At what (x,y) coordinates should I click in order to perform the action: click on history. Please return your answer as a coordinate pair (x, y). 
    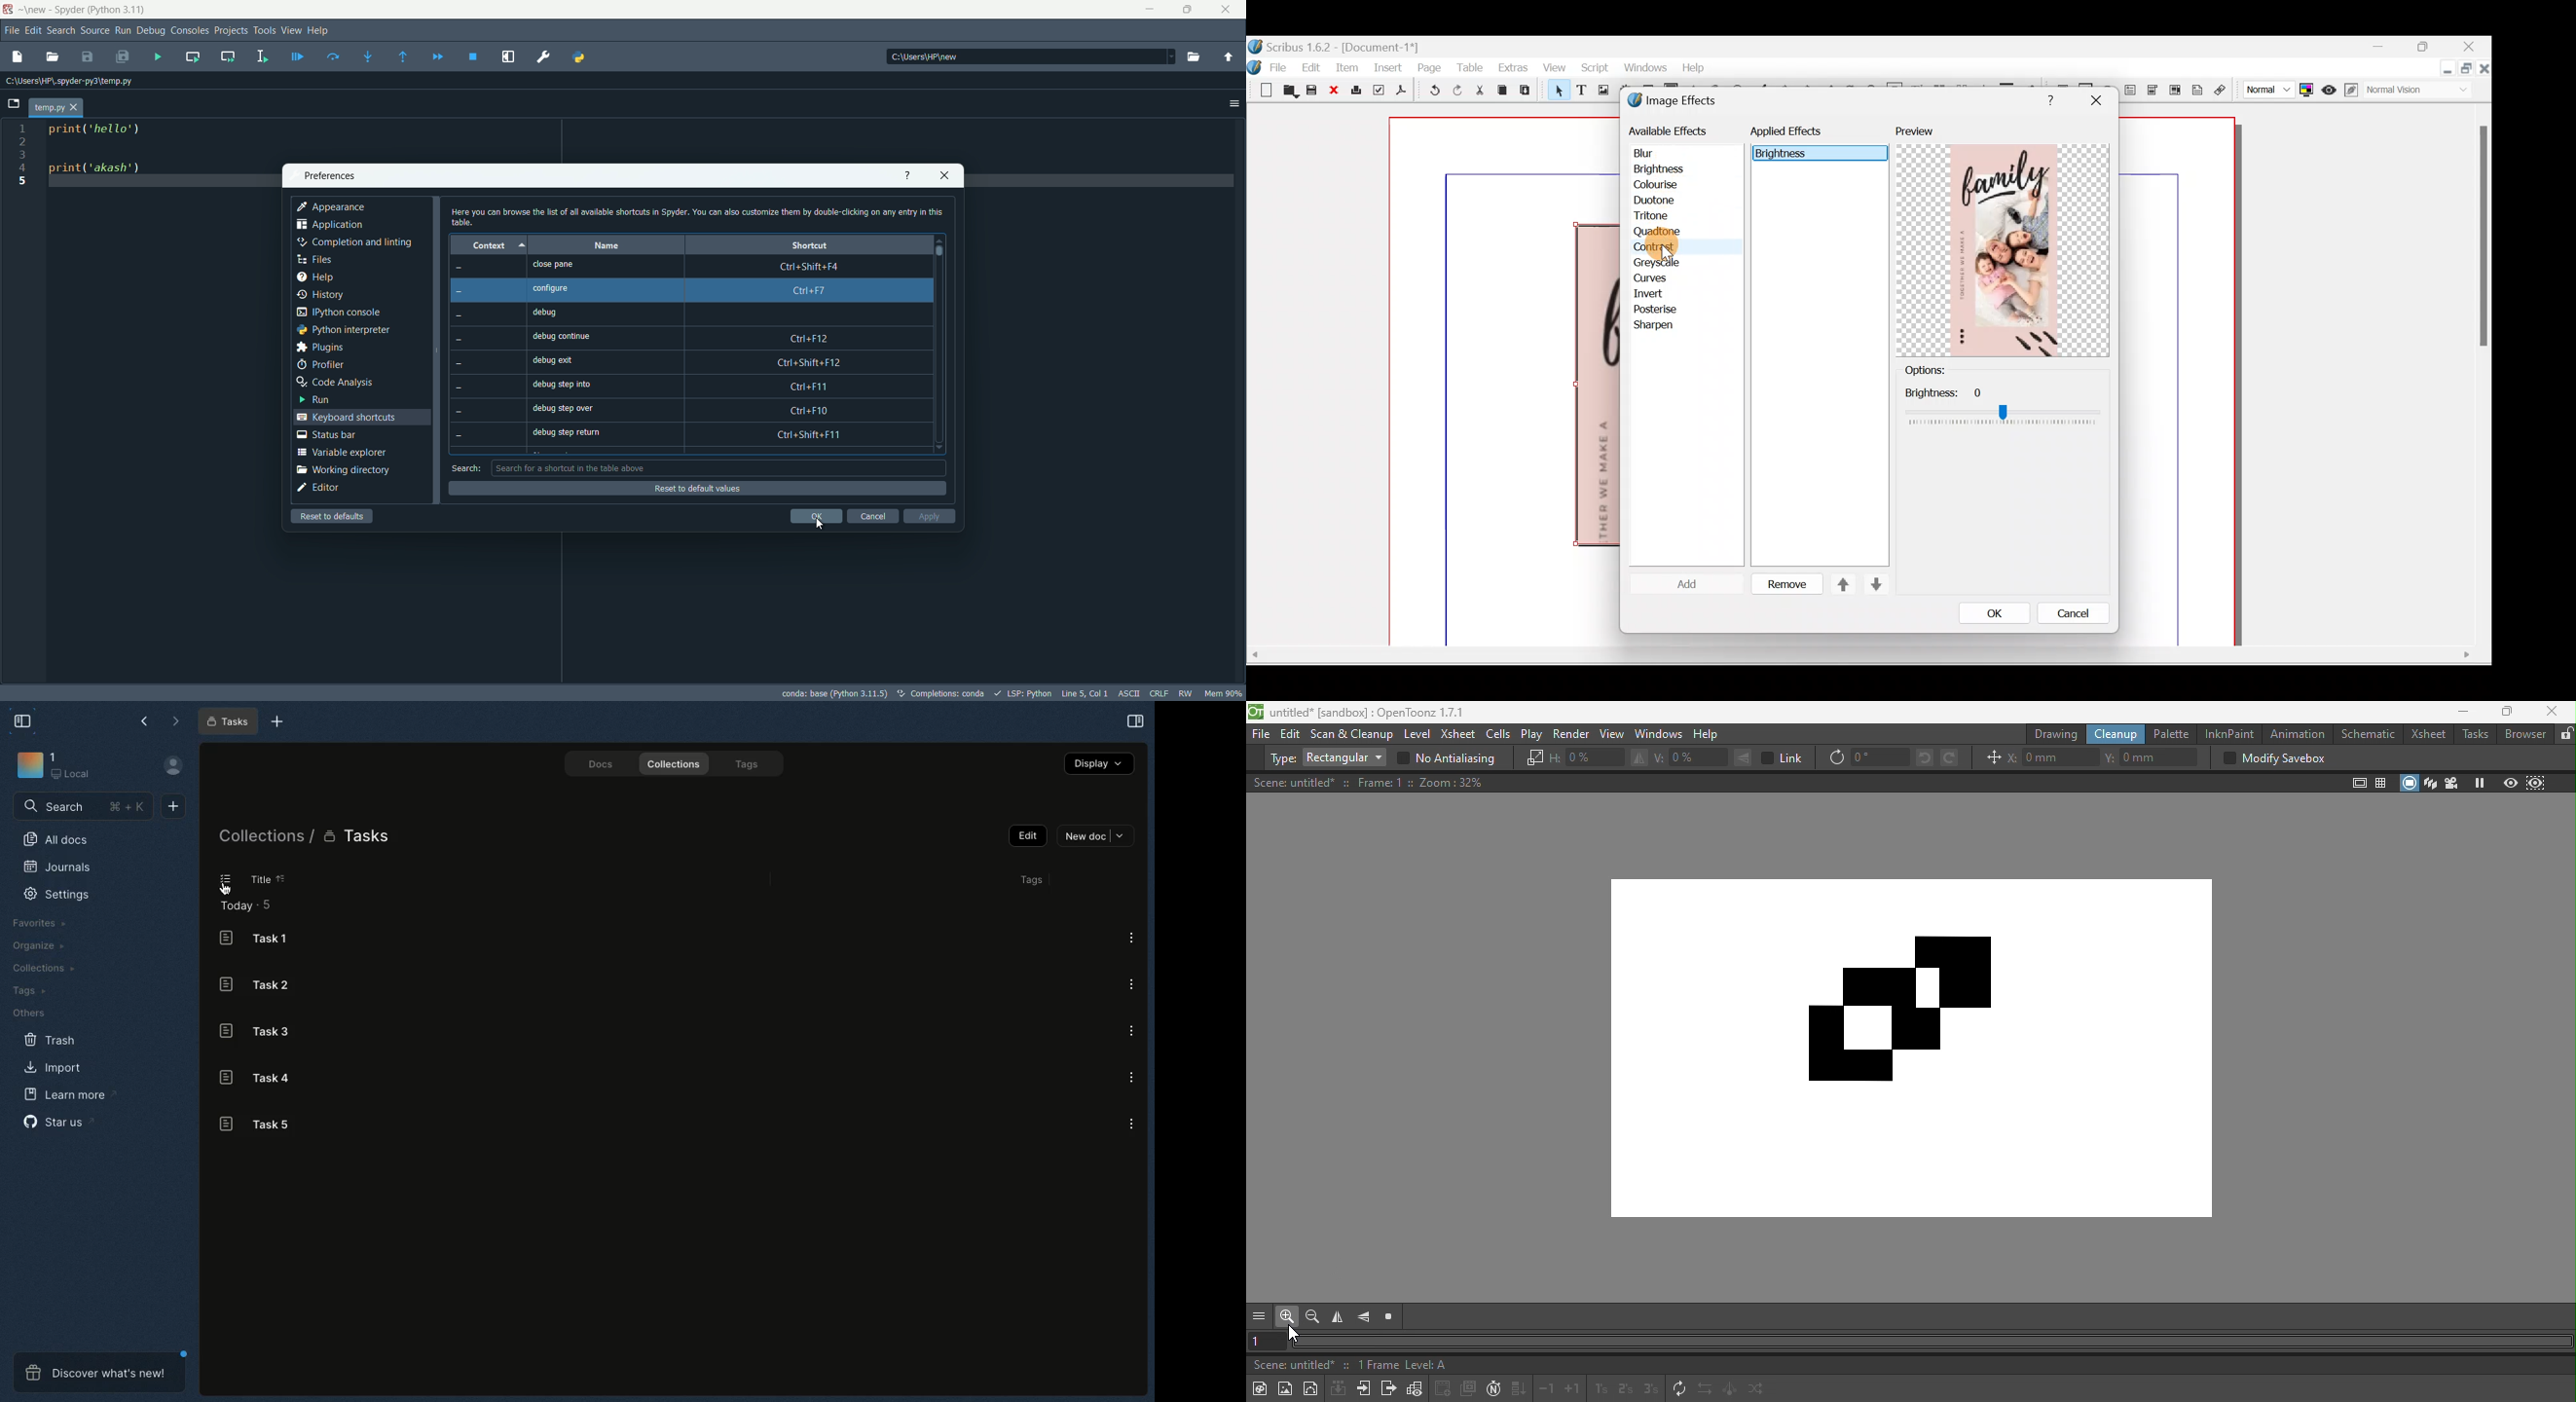
    Looking at the image, I should click on (321, 295).